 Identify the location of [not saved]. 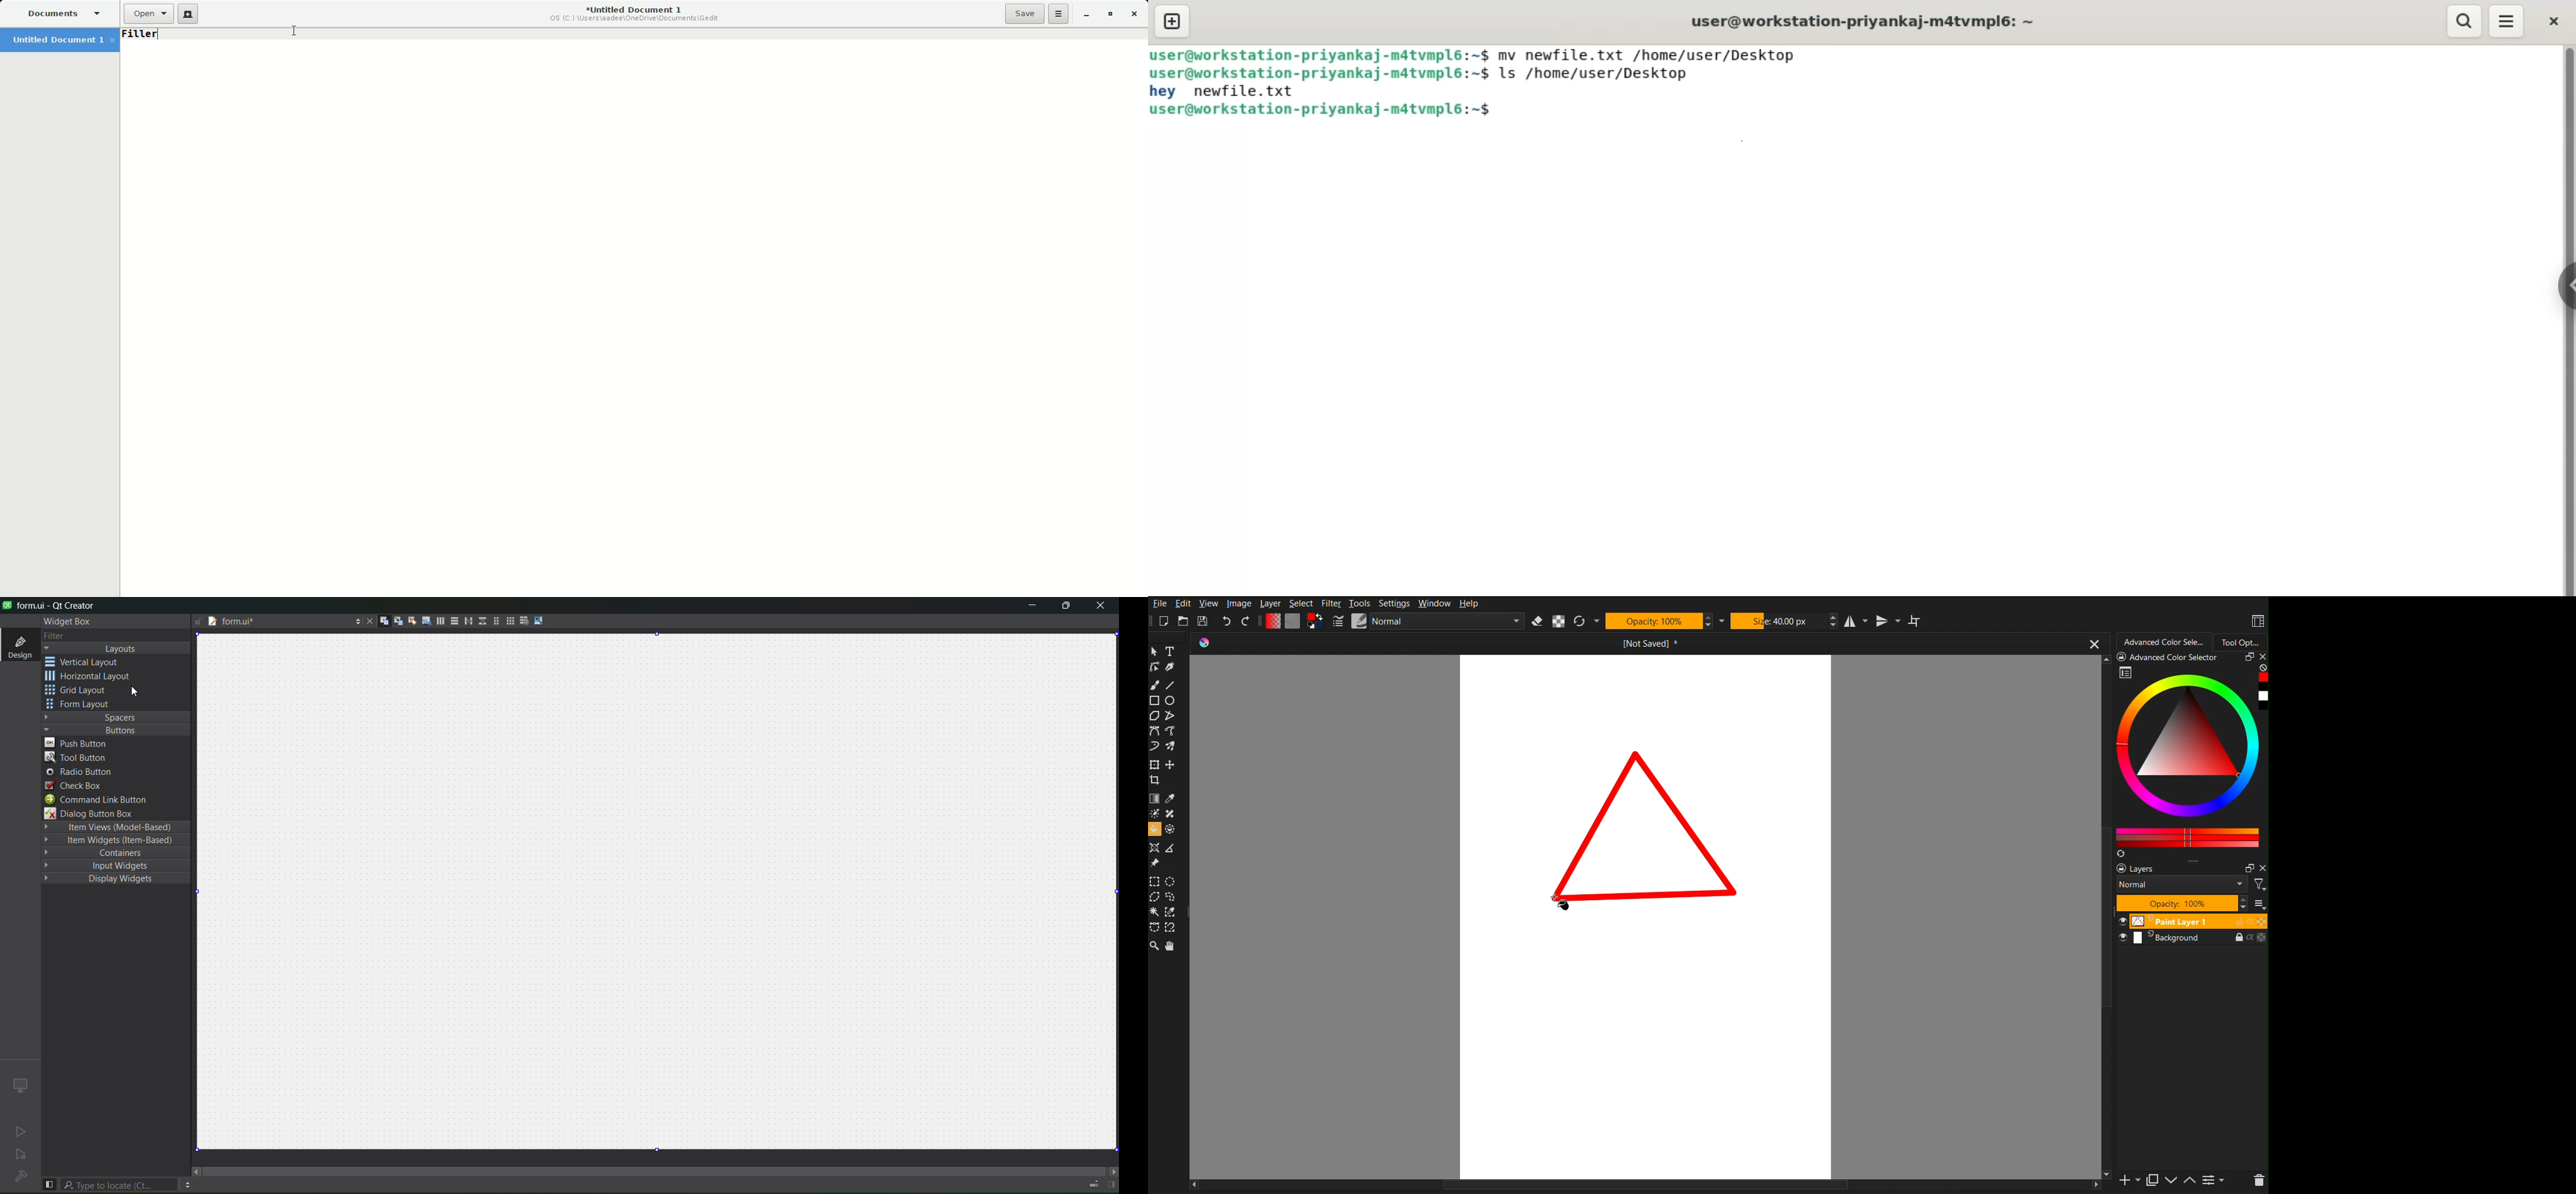
(1656, 643).